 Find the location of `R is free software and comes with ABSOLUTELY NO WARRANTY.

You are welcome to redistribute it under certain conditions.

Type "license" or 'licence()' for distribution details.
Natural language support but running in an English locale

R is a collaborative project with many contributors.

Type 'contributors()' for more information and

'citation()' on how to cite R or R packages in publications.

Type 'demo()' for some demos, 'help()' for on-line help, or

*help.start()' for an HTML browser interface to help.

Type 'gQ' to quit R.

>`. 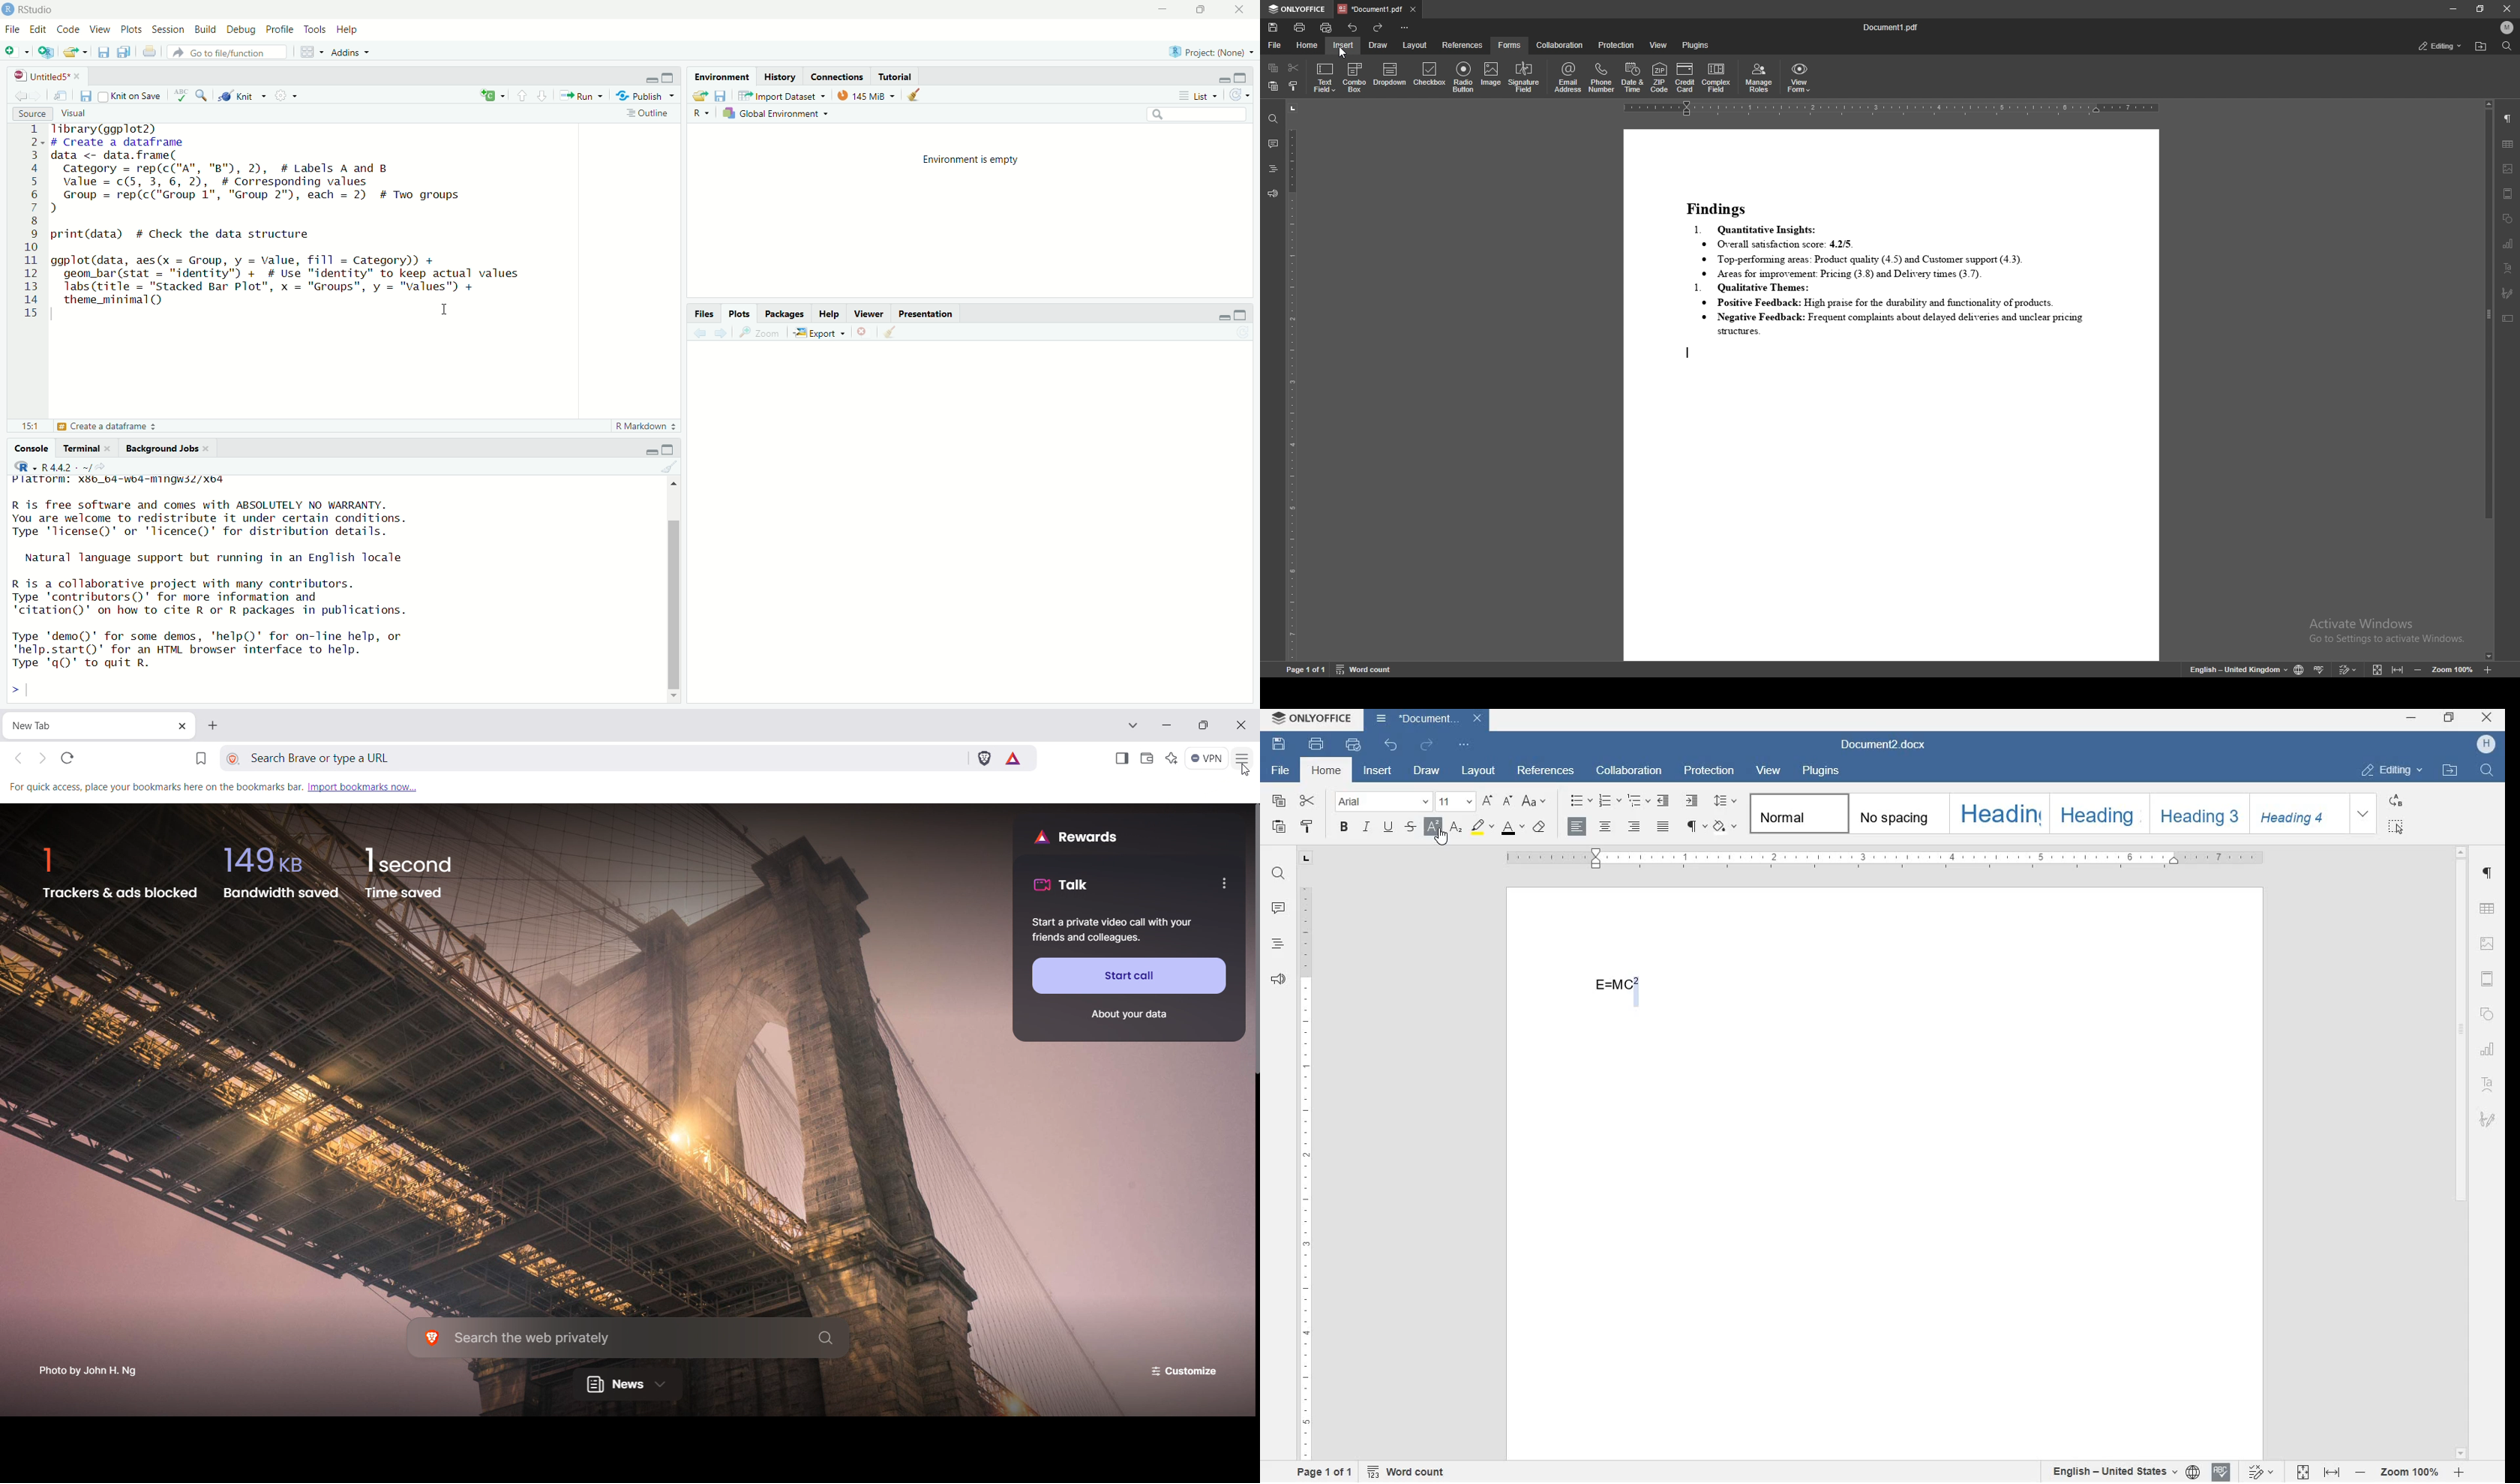

R is free software and comes with ABSOLUTELY NO WARRANTY.

You are welcome to redistribute it under certain conditions.

Type "license" or 'licence()' for distribution details.
Natural language support but running in an English locale

R is a collaborative project with many contributors.

Type 'contributors()' for more information and

'citation()' on how to cite R or R packages in publications.

Type 'demo()' for some demos, 'help()' for on-line help, or

*help.start()' for an HTML browser interface to help.

Type 'gQ' to quit R.

> is located at coordinates (236, 601).